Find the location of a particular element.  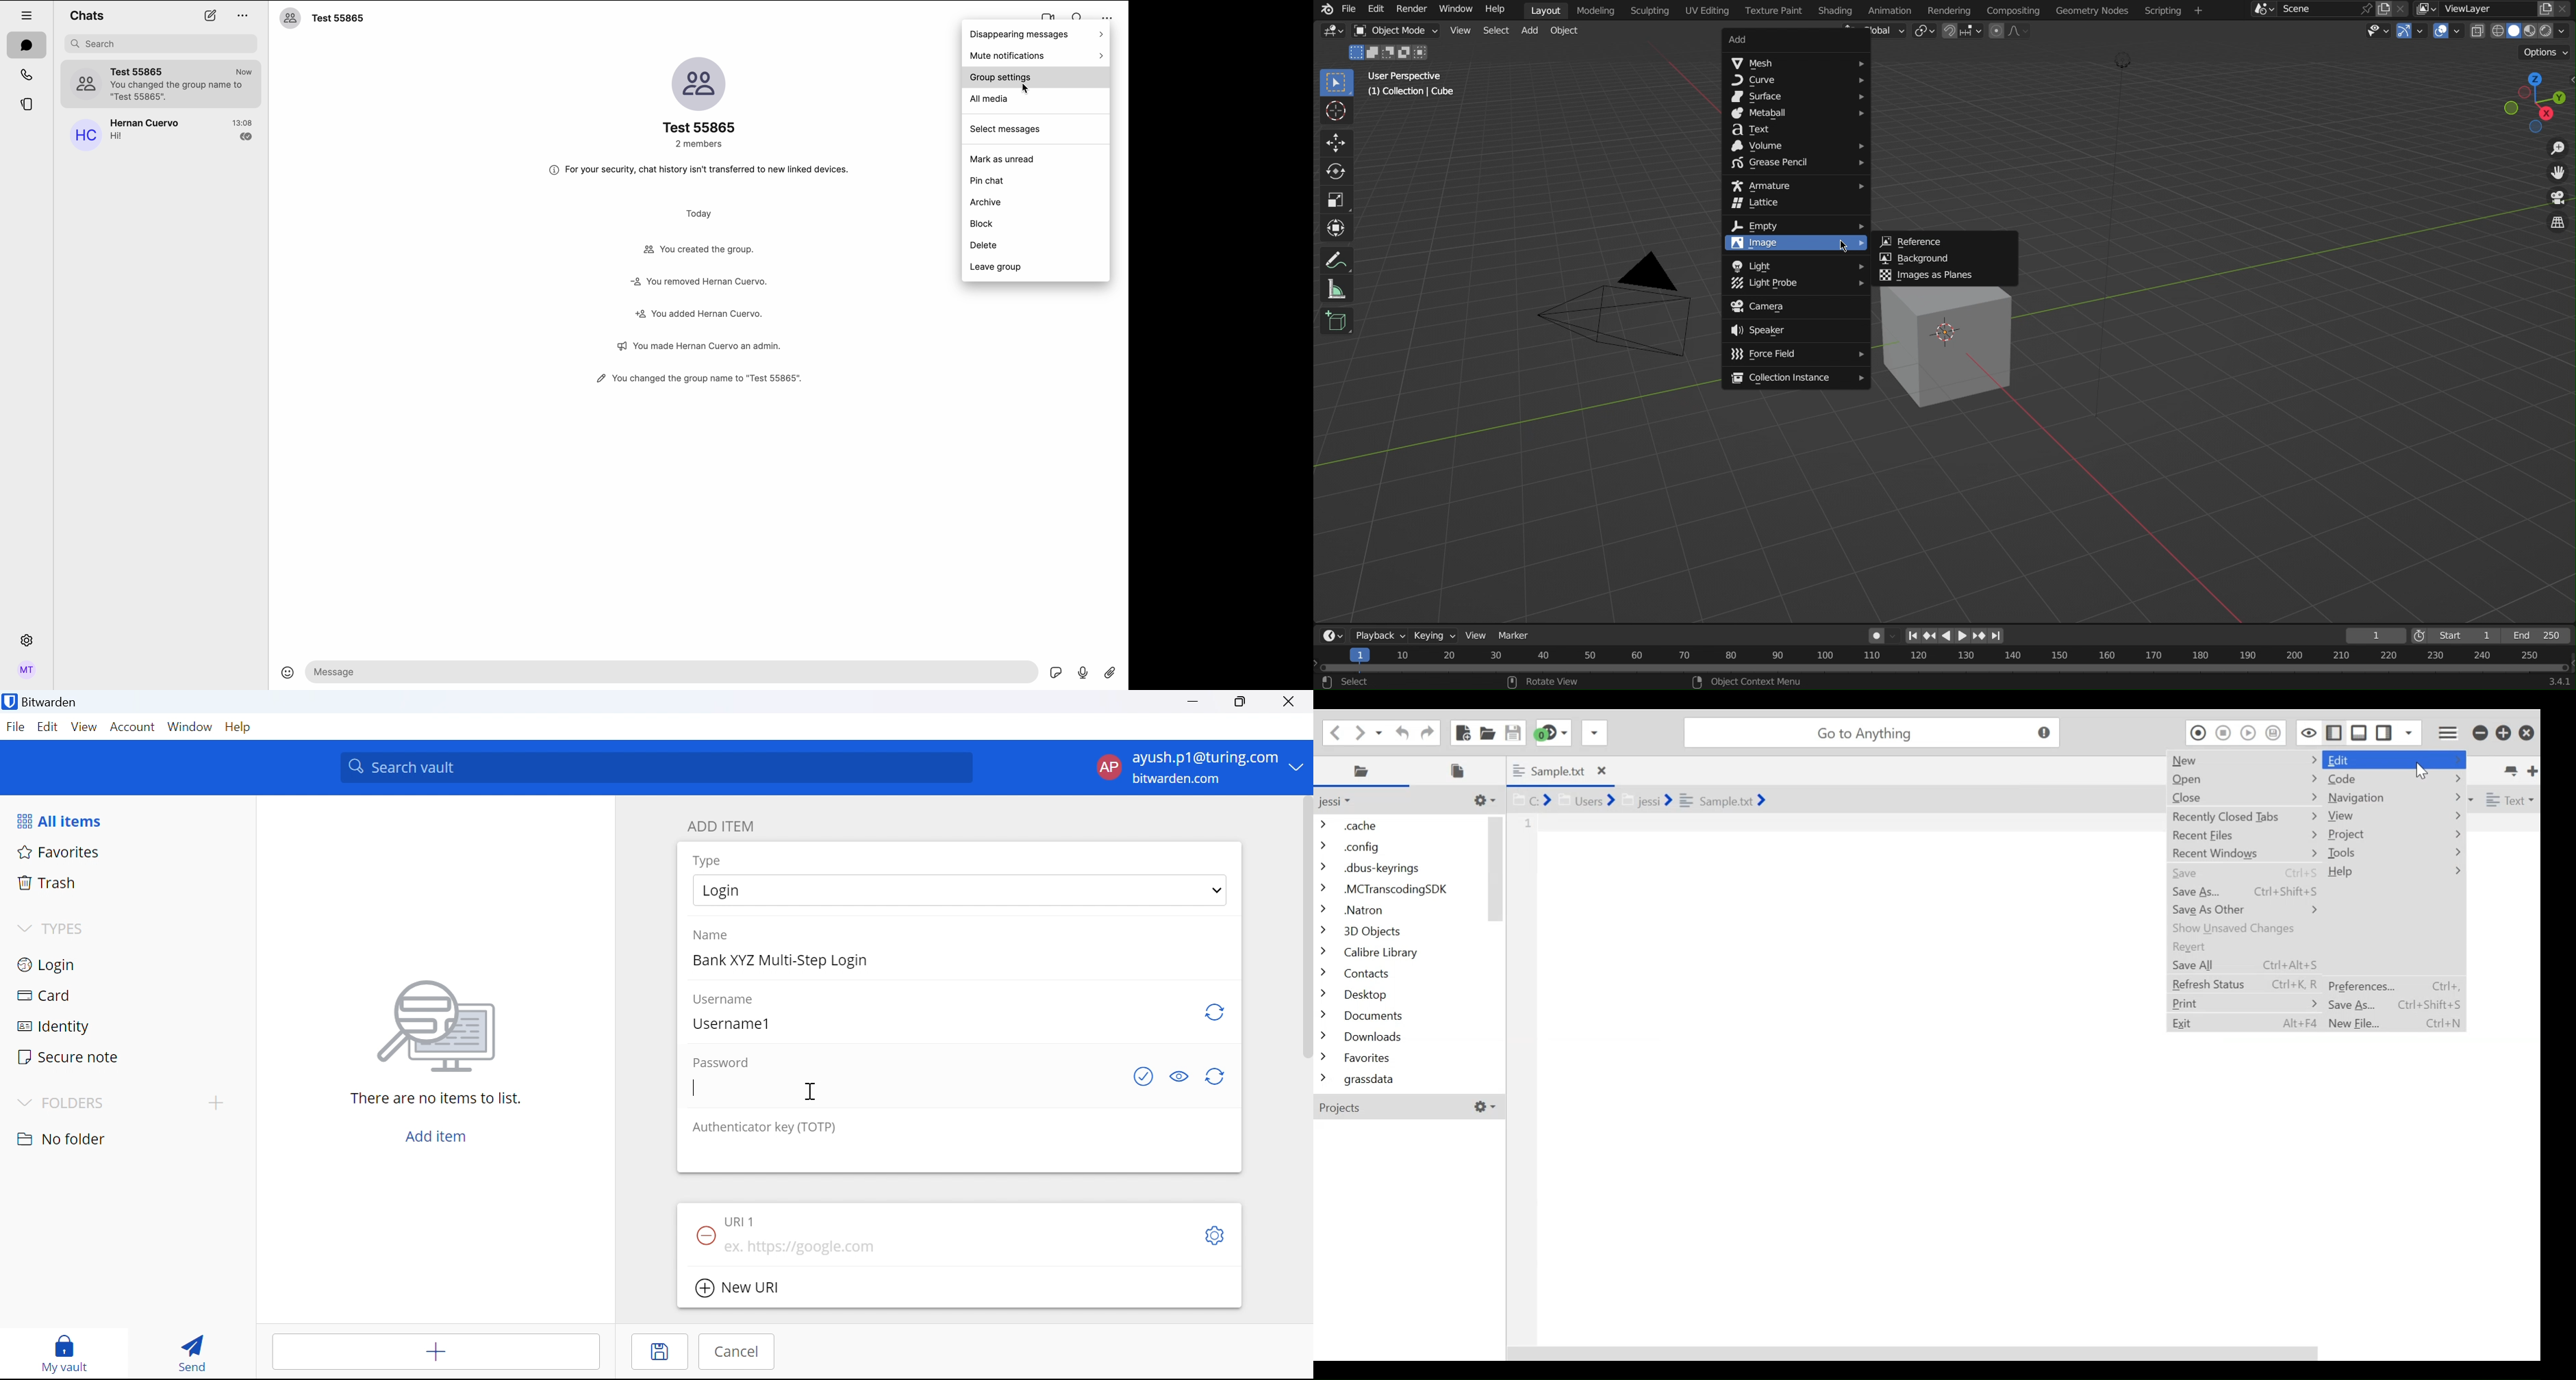

Remove is located at coordinates (703, 1234).